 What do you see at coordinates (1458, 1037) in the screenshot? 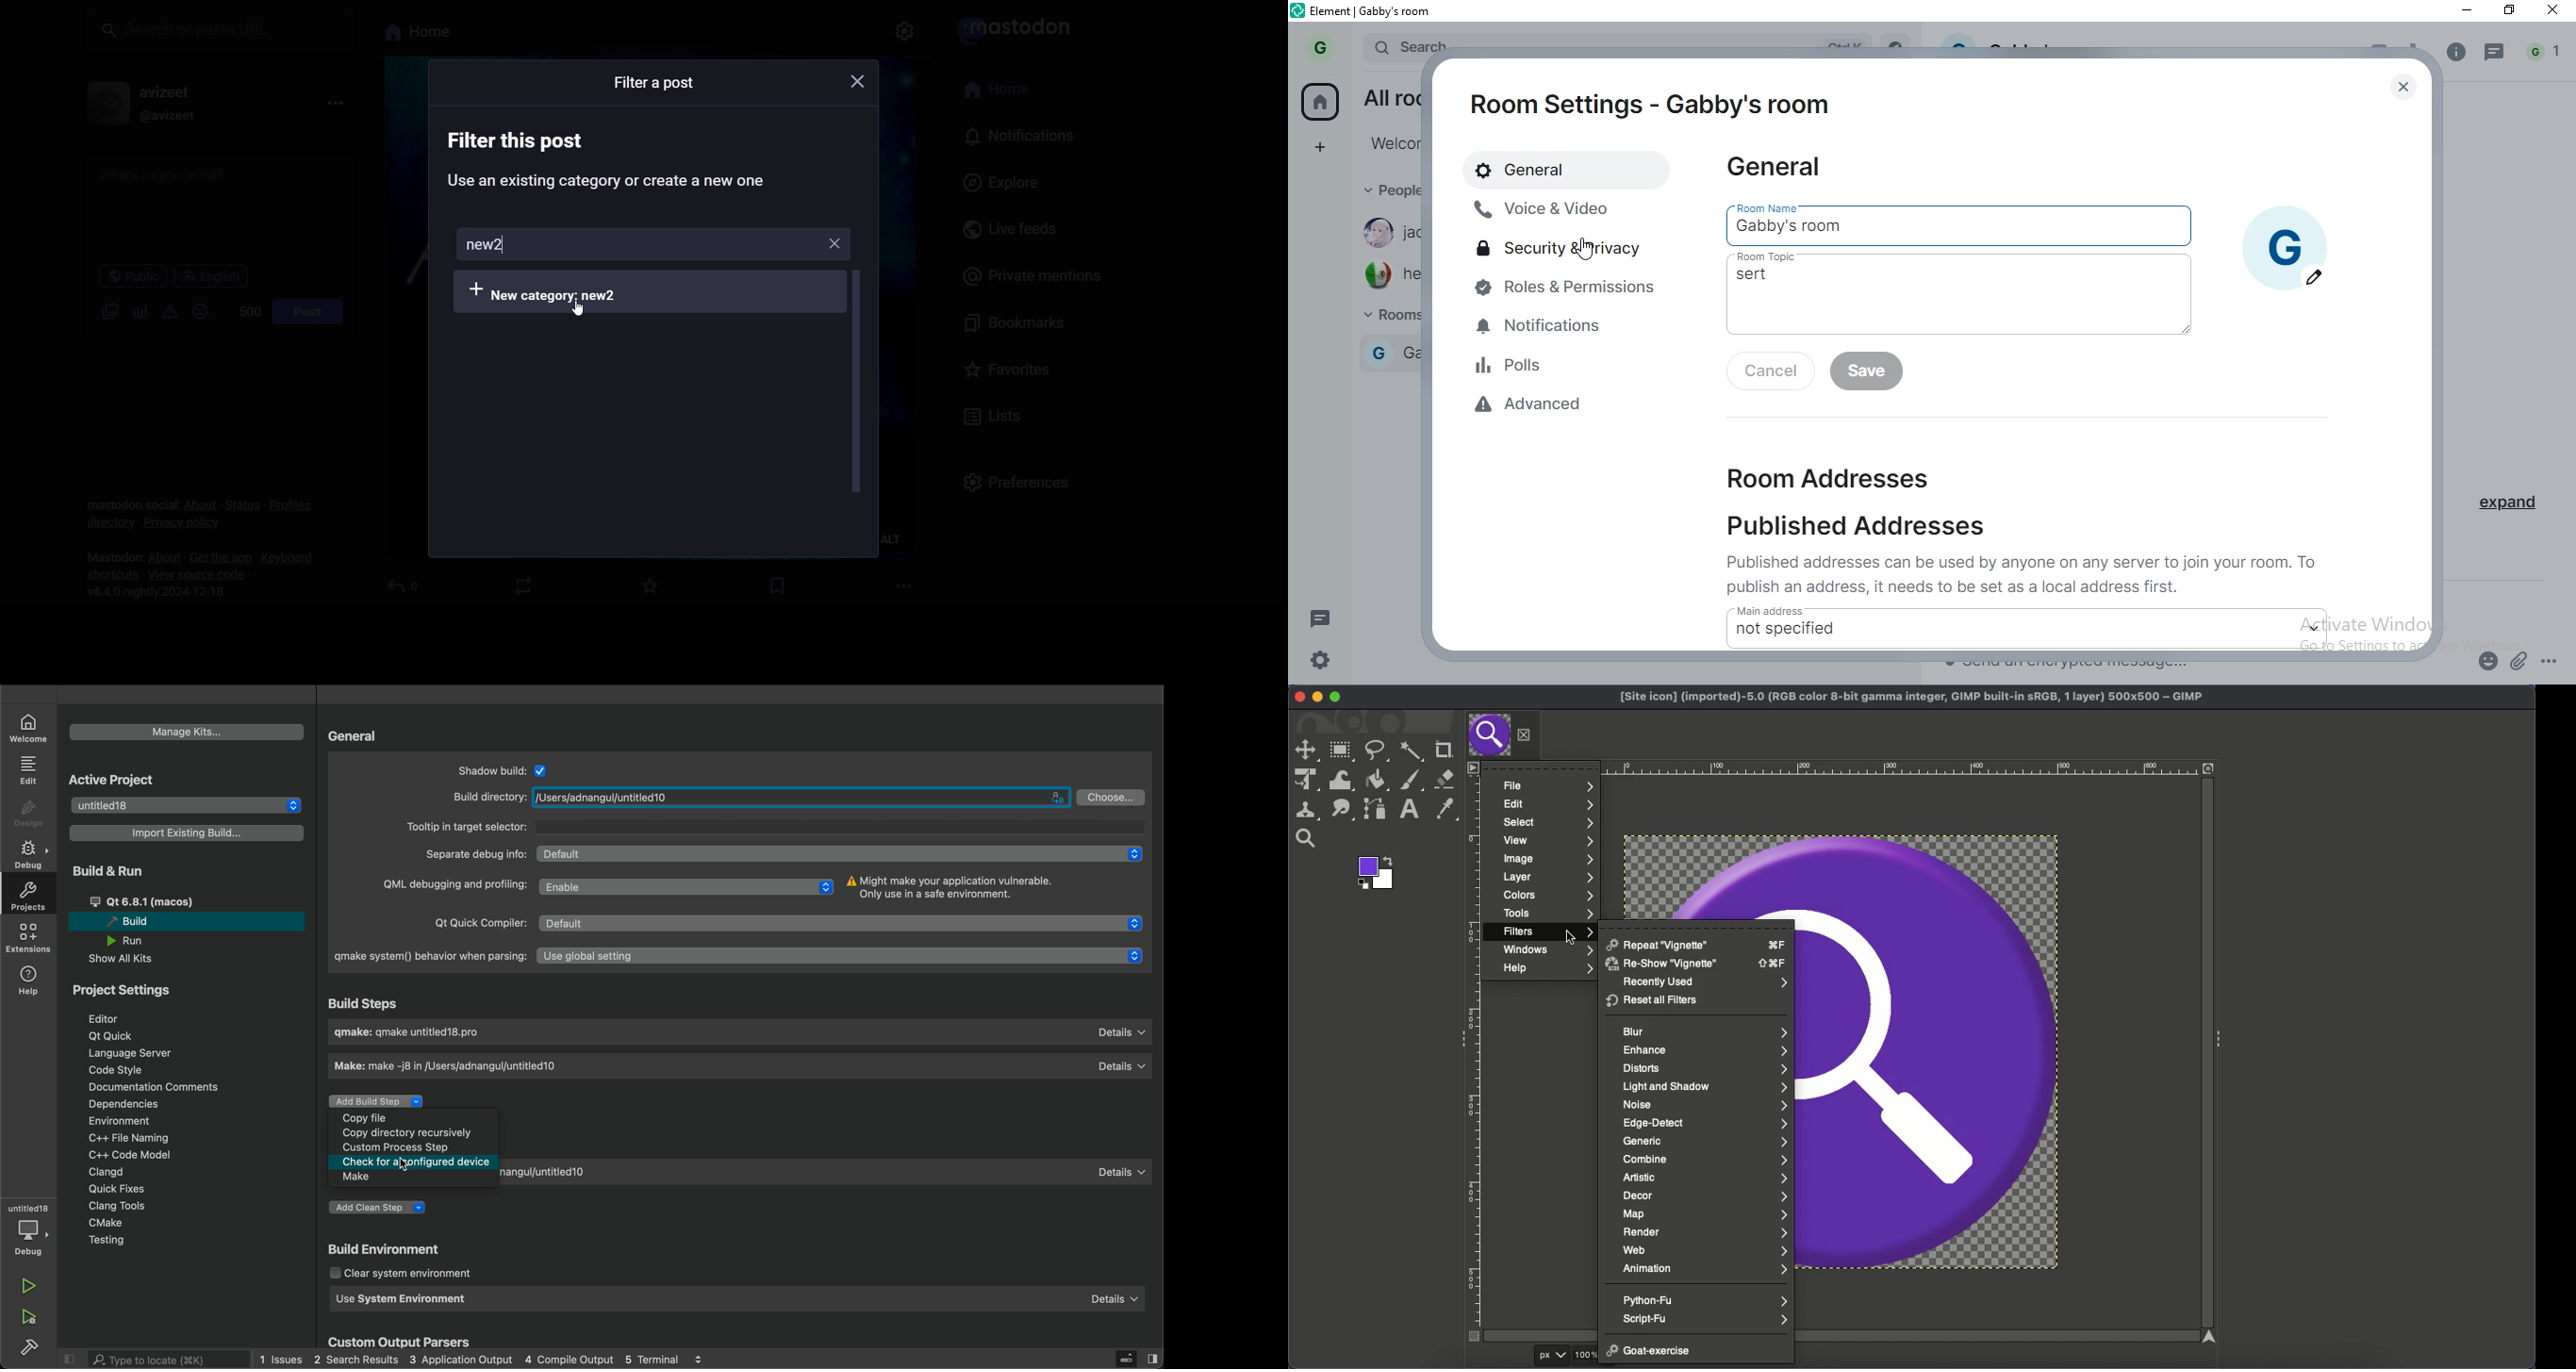
I see `Collapse` at bounding box center [1458, 1037].